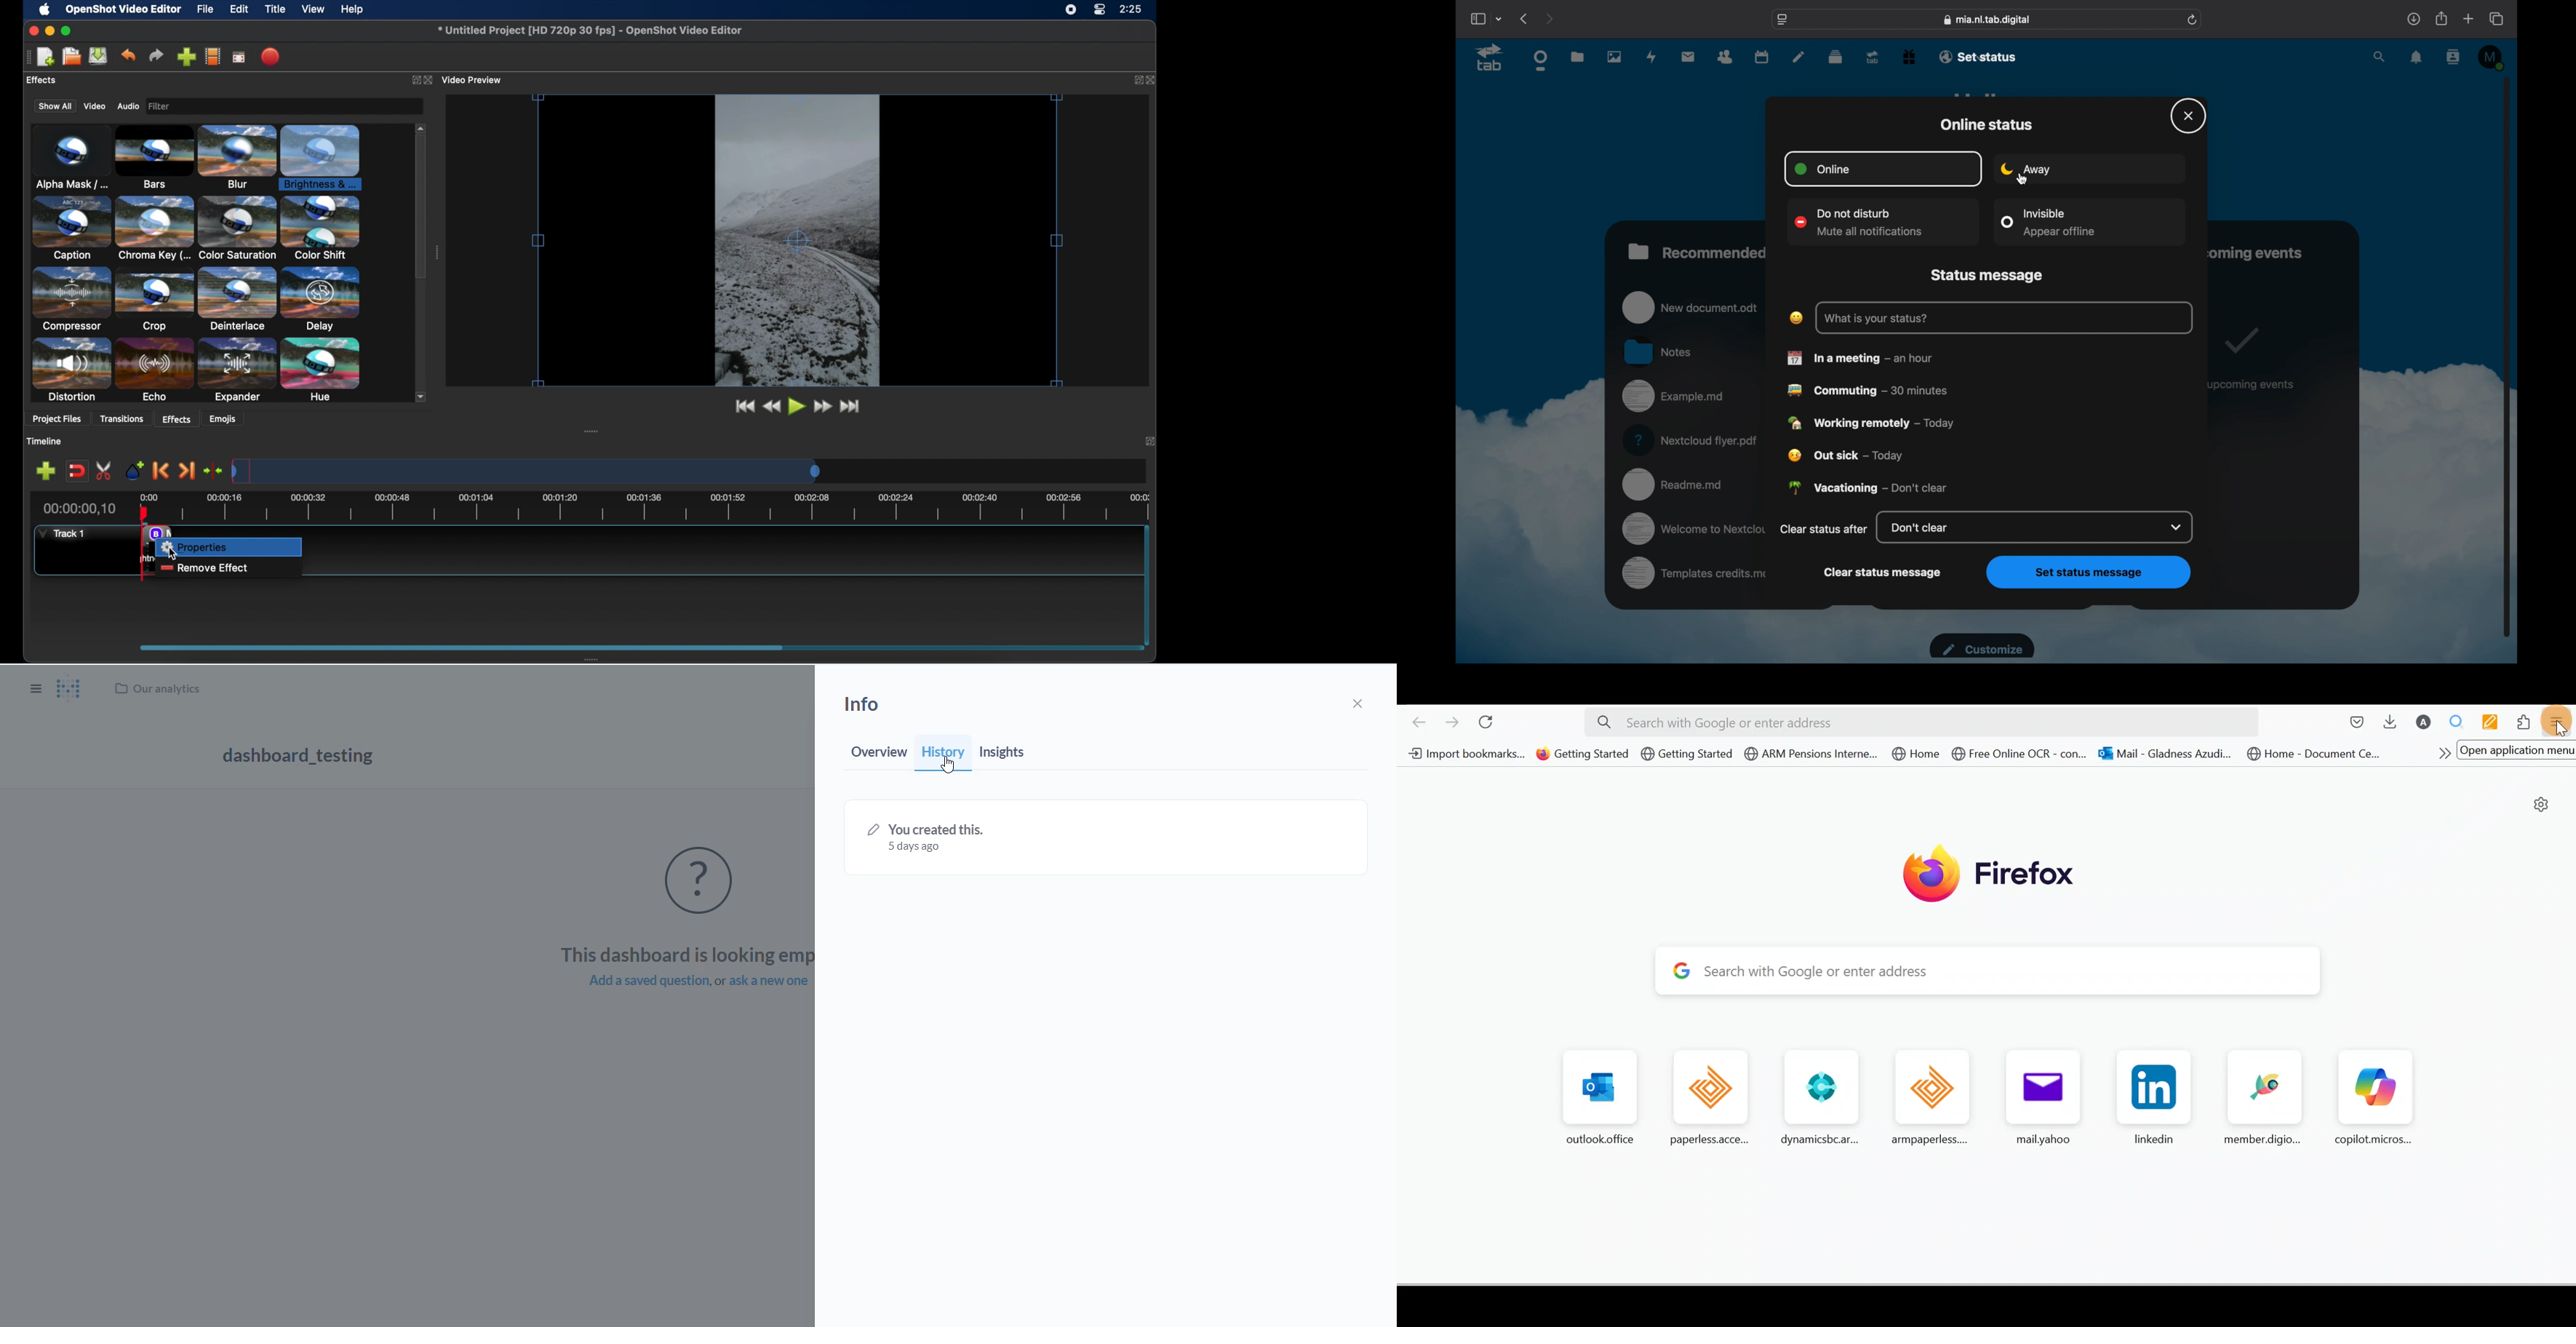  Describe the element at coordinates (300, 758) in the screenshot. I see `dashboard_testing ` at that location.